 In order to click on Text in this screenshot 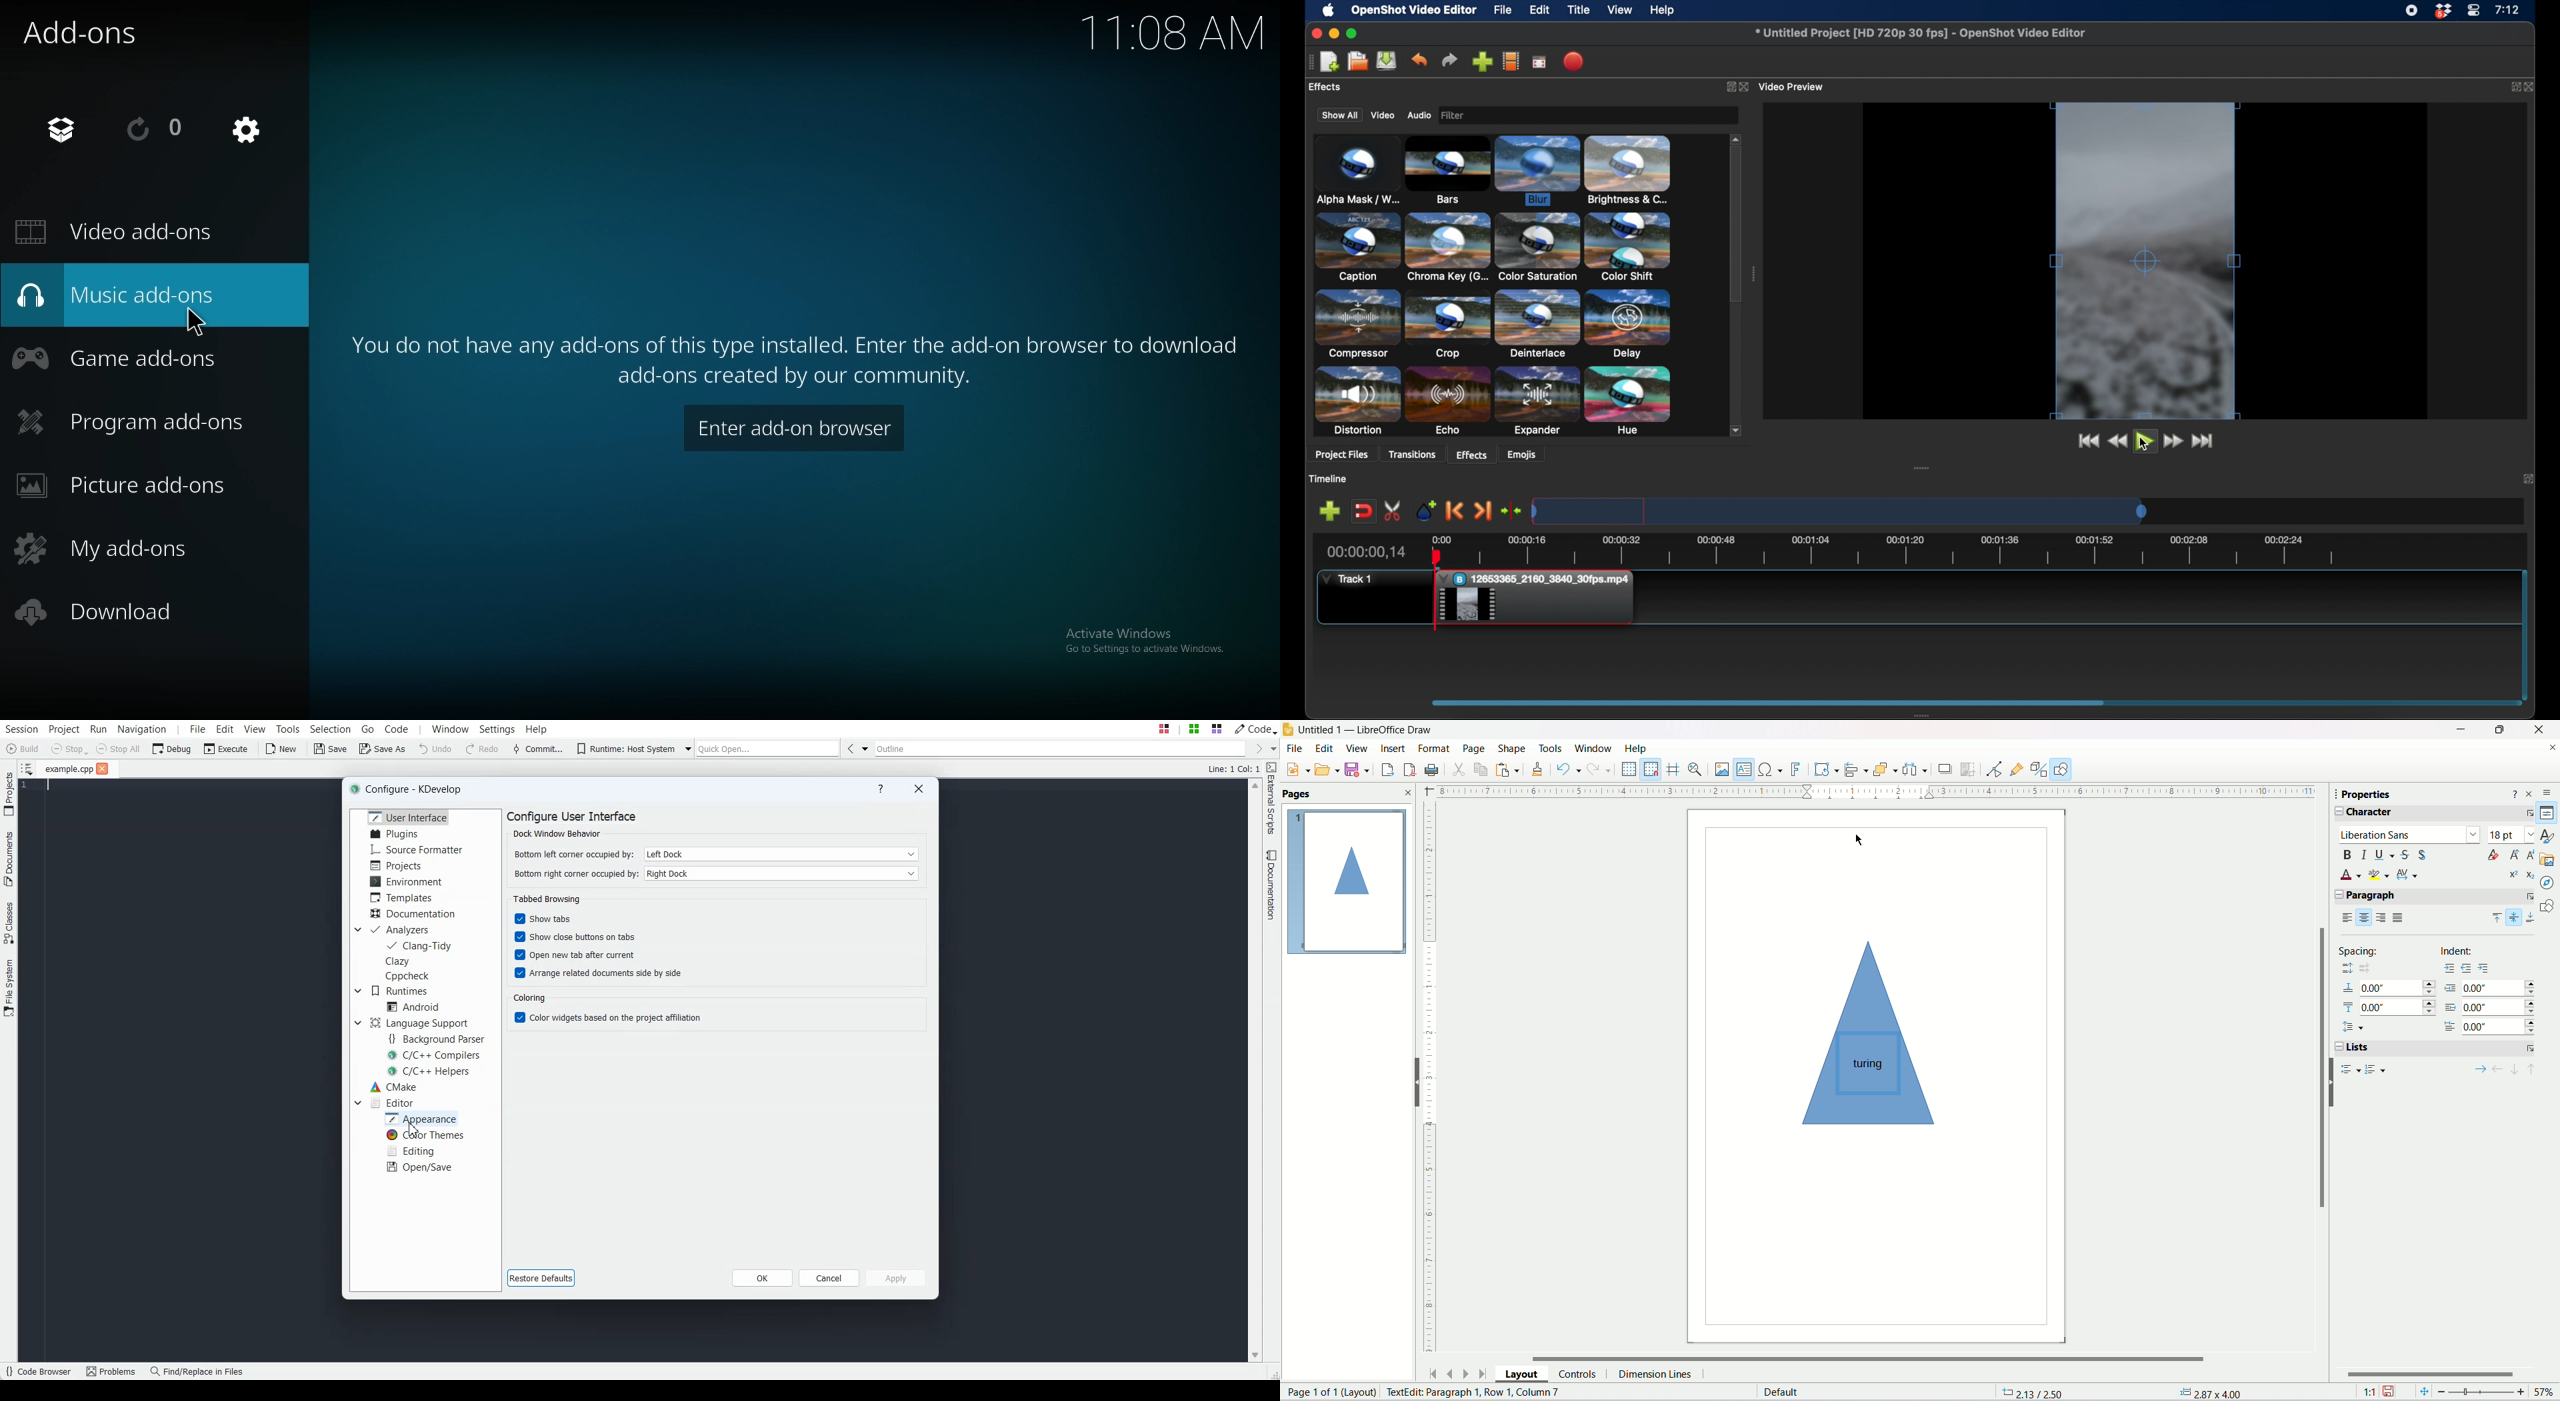, I will do `click(2037, 1393)`.